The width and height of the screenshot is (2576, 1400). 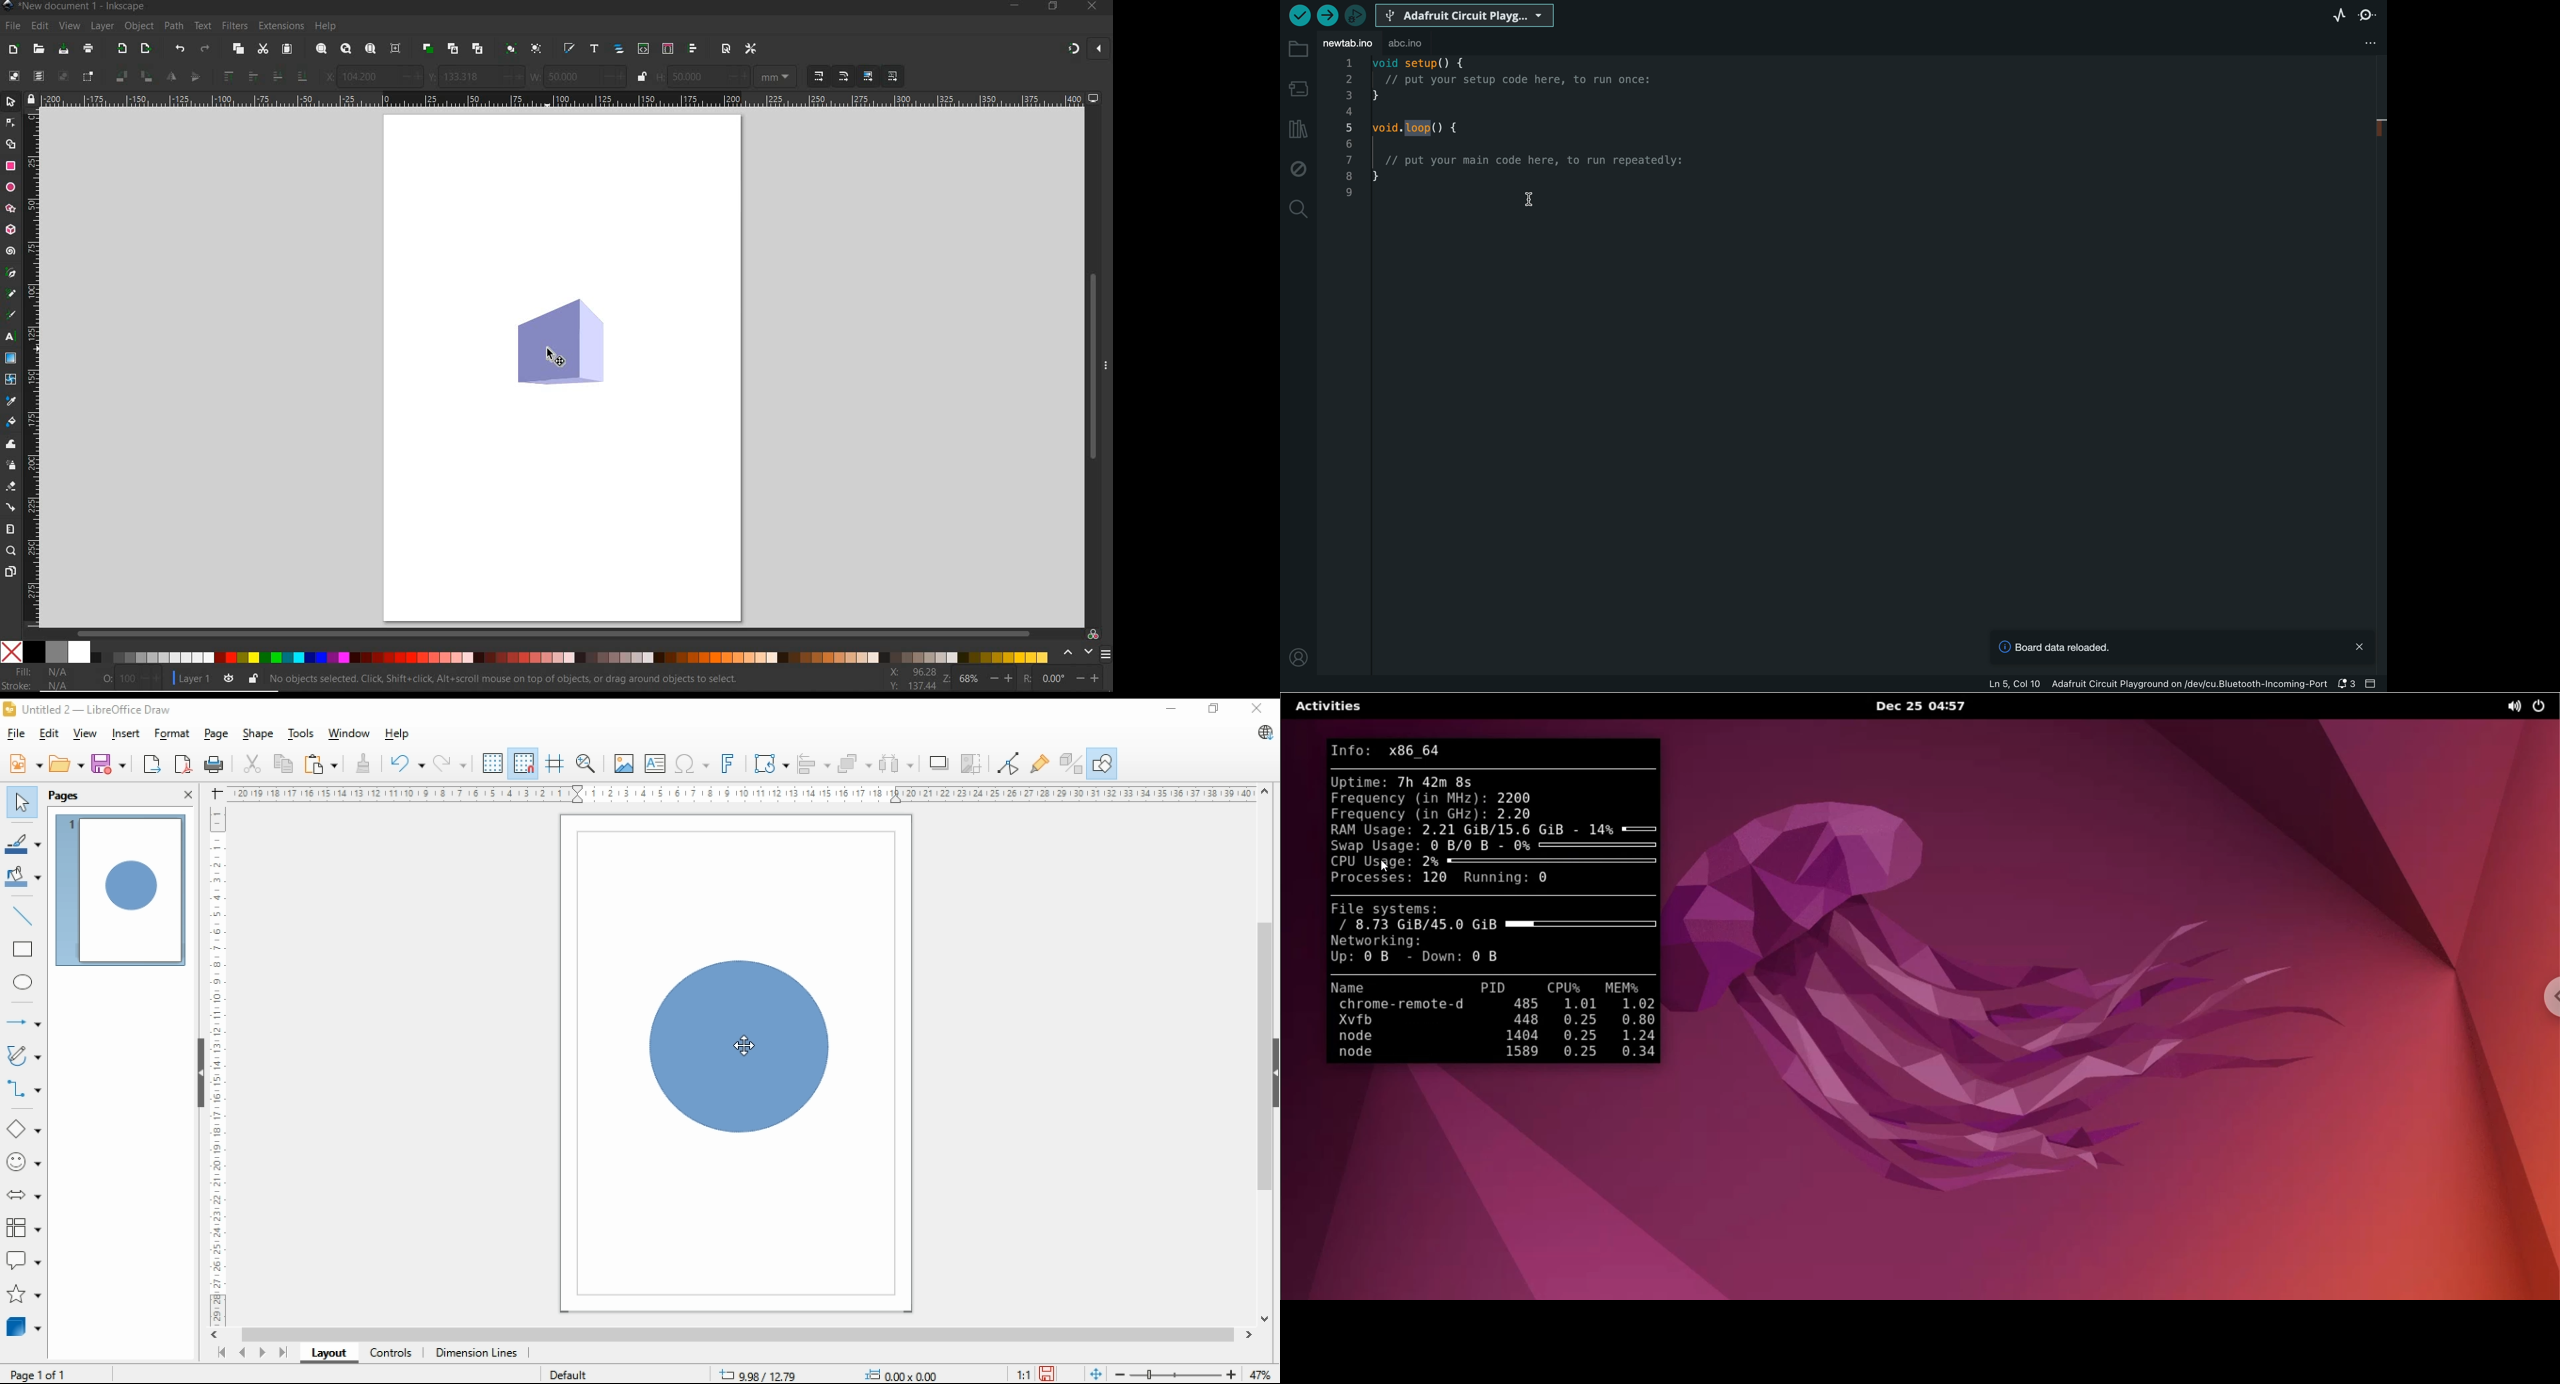 What do you see at coordinates (22, 982) in the screenshot?
I see `ellipse` at bounding box center [22, 982].